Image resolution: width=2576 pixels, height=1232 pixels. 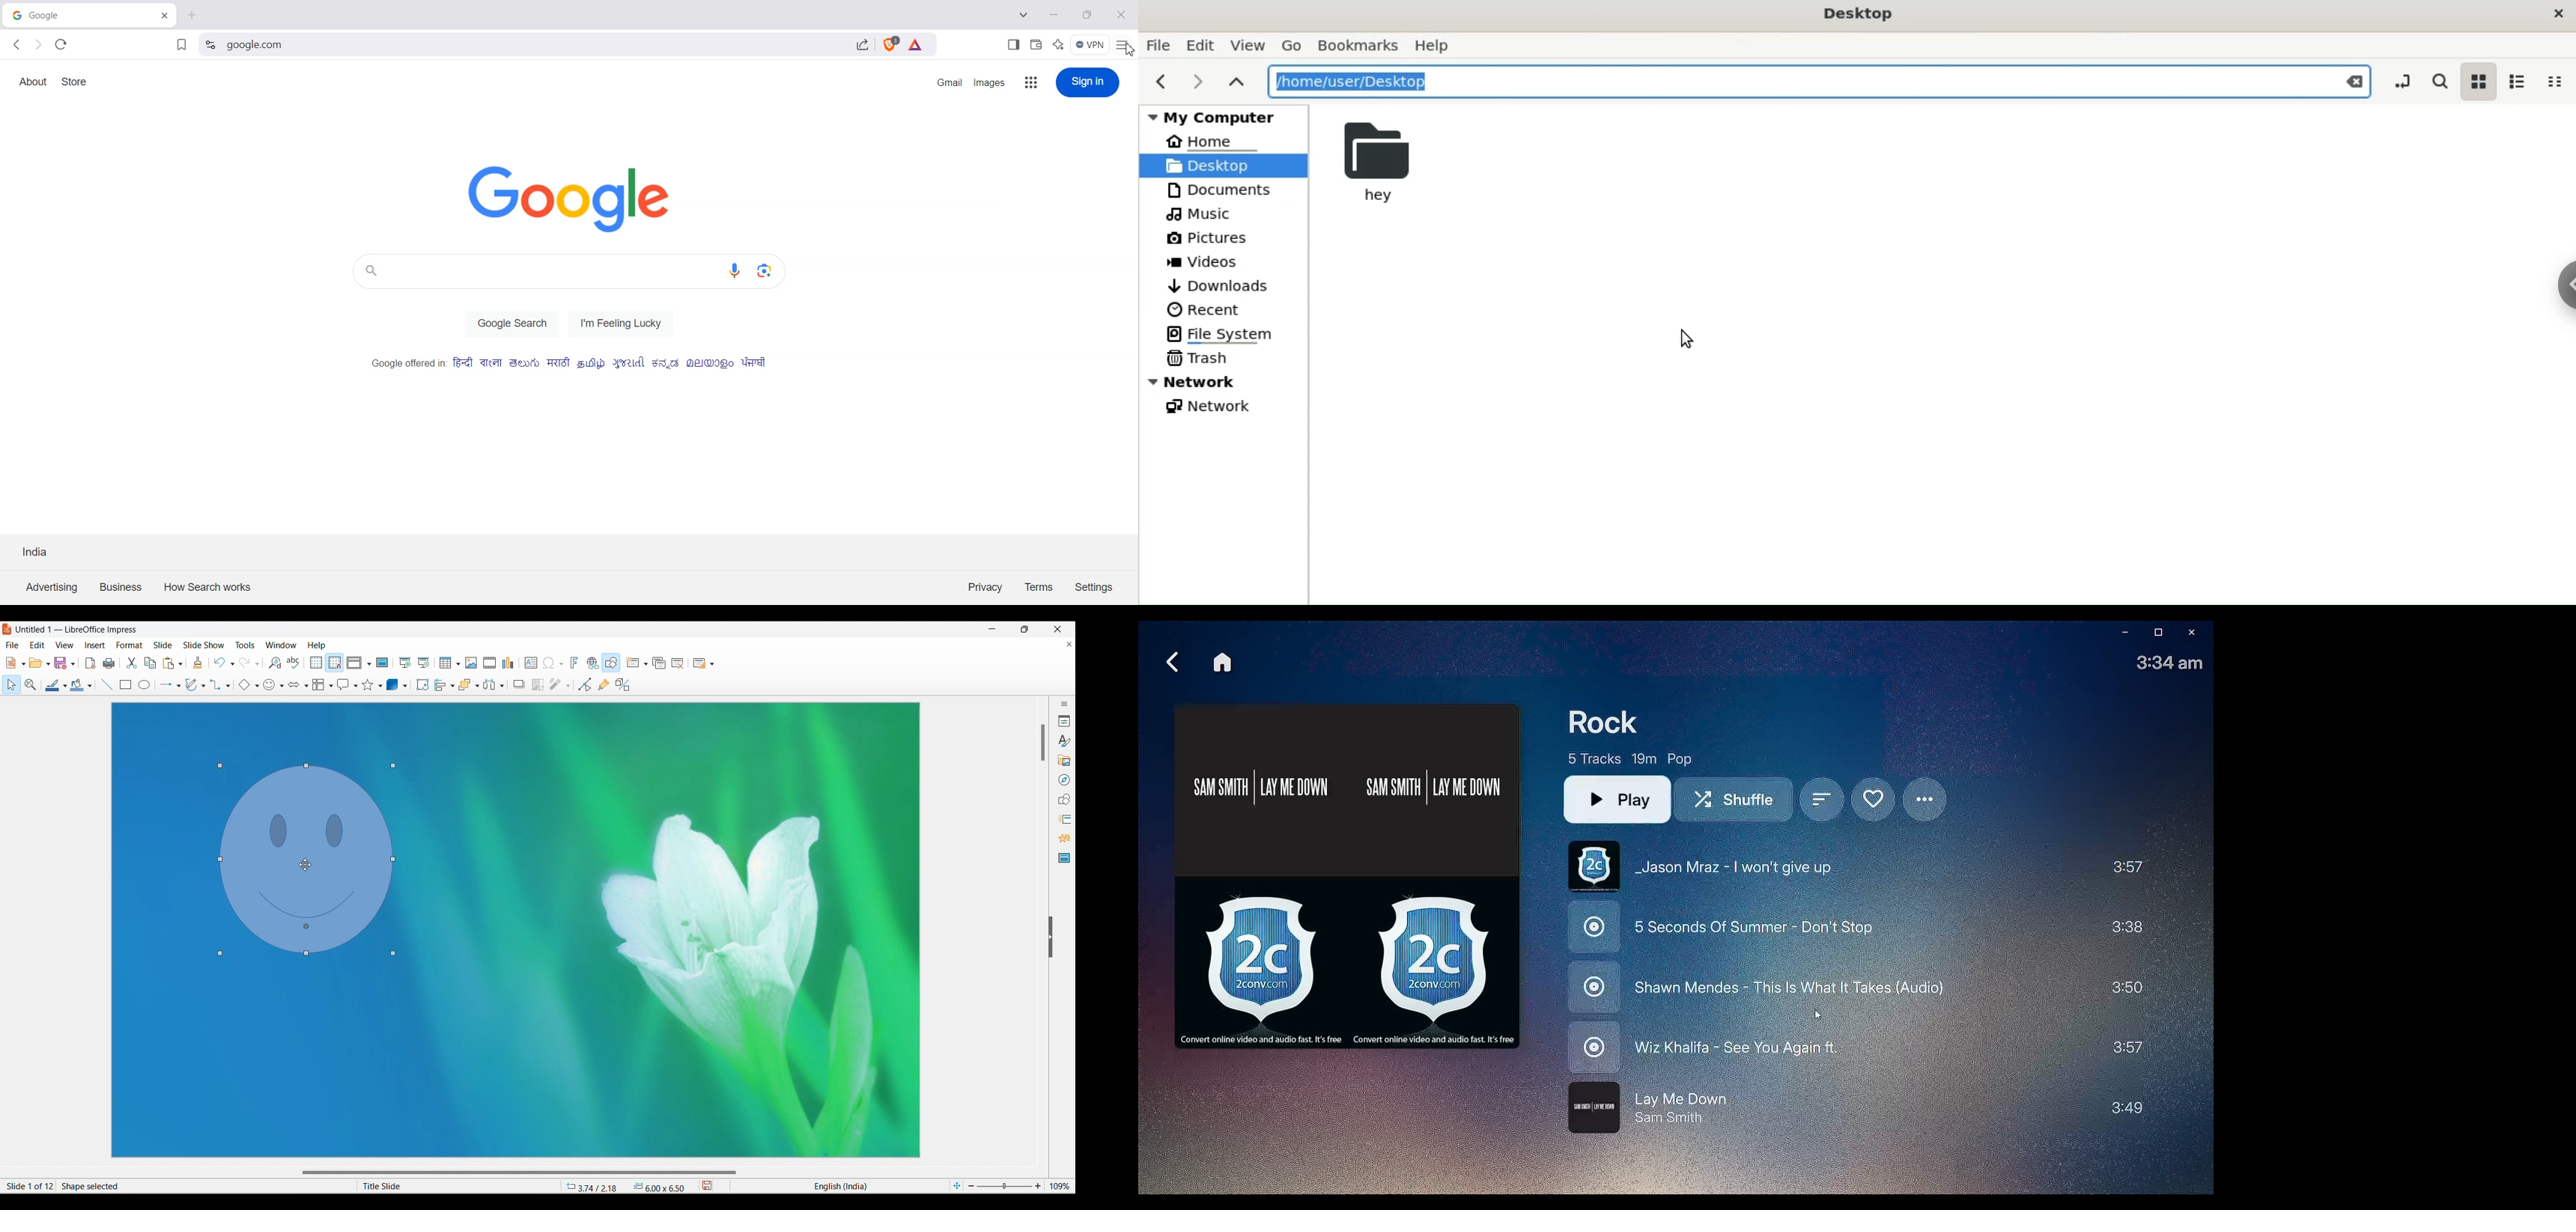 I want to click on Navigator, so click(x=1065, y=780).